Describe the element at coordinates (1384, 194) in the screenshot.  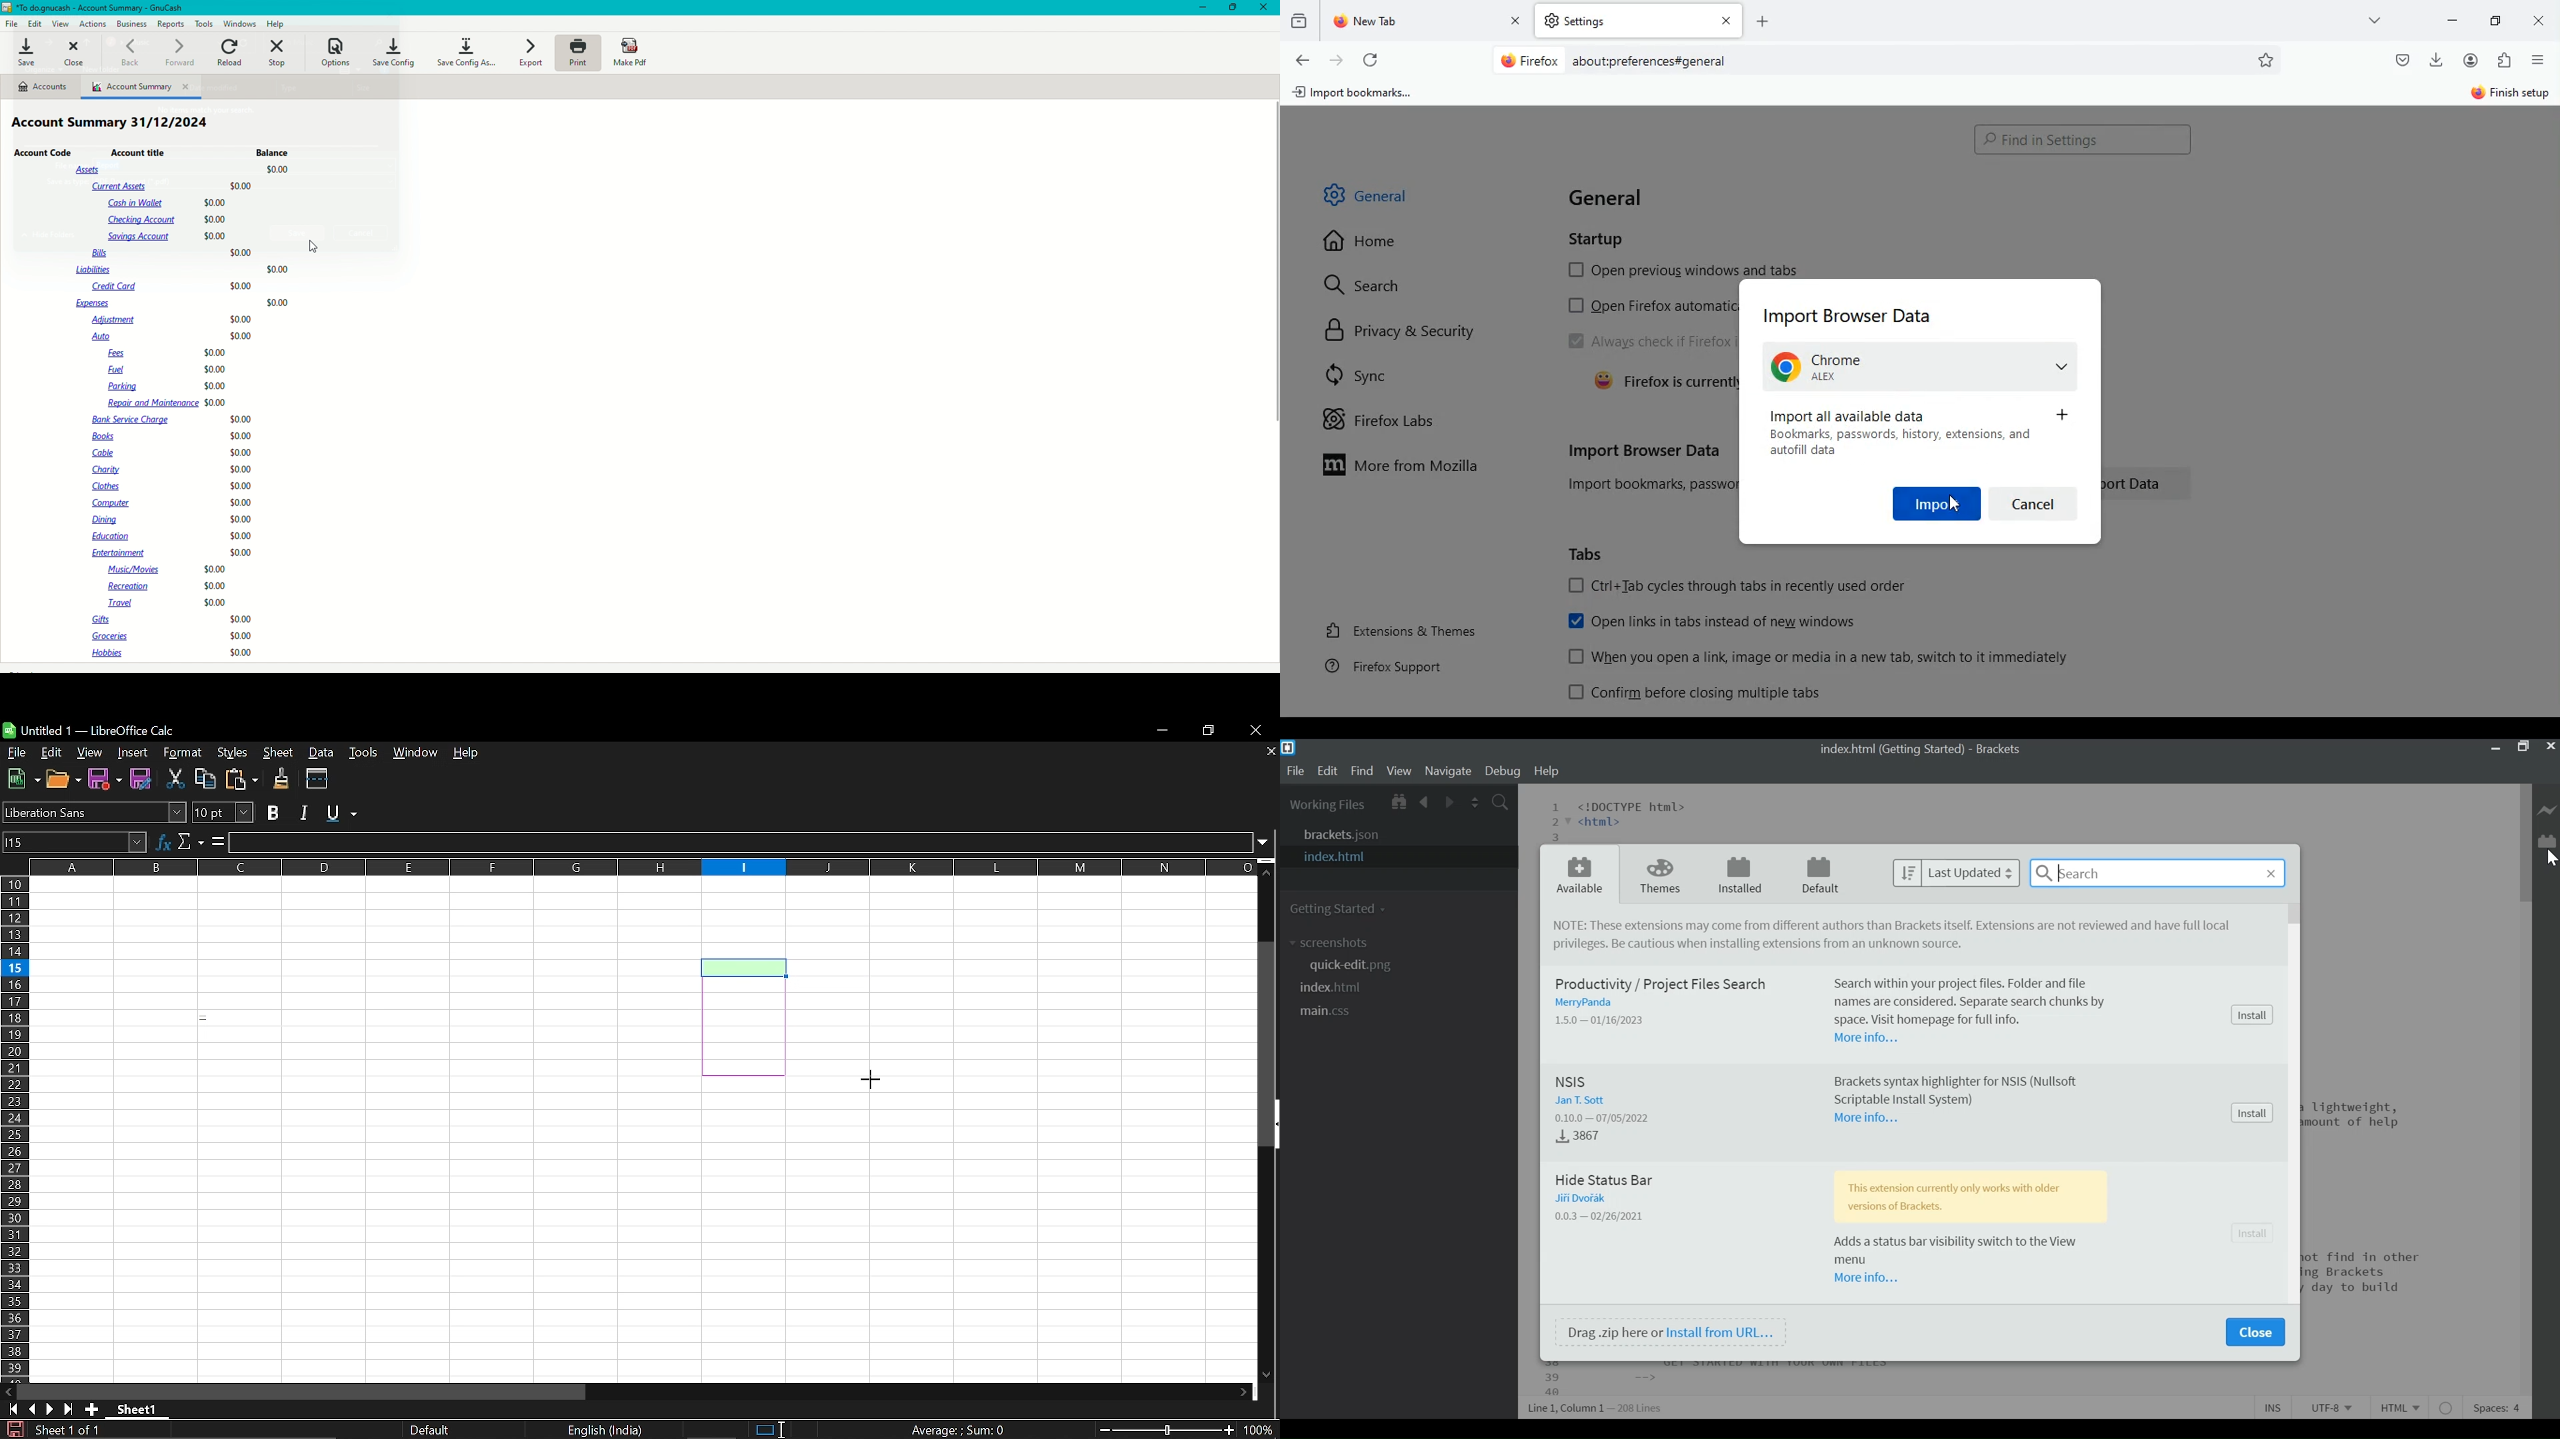
I see `general` at that location.